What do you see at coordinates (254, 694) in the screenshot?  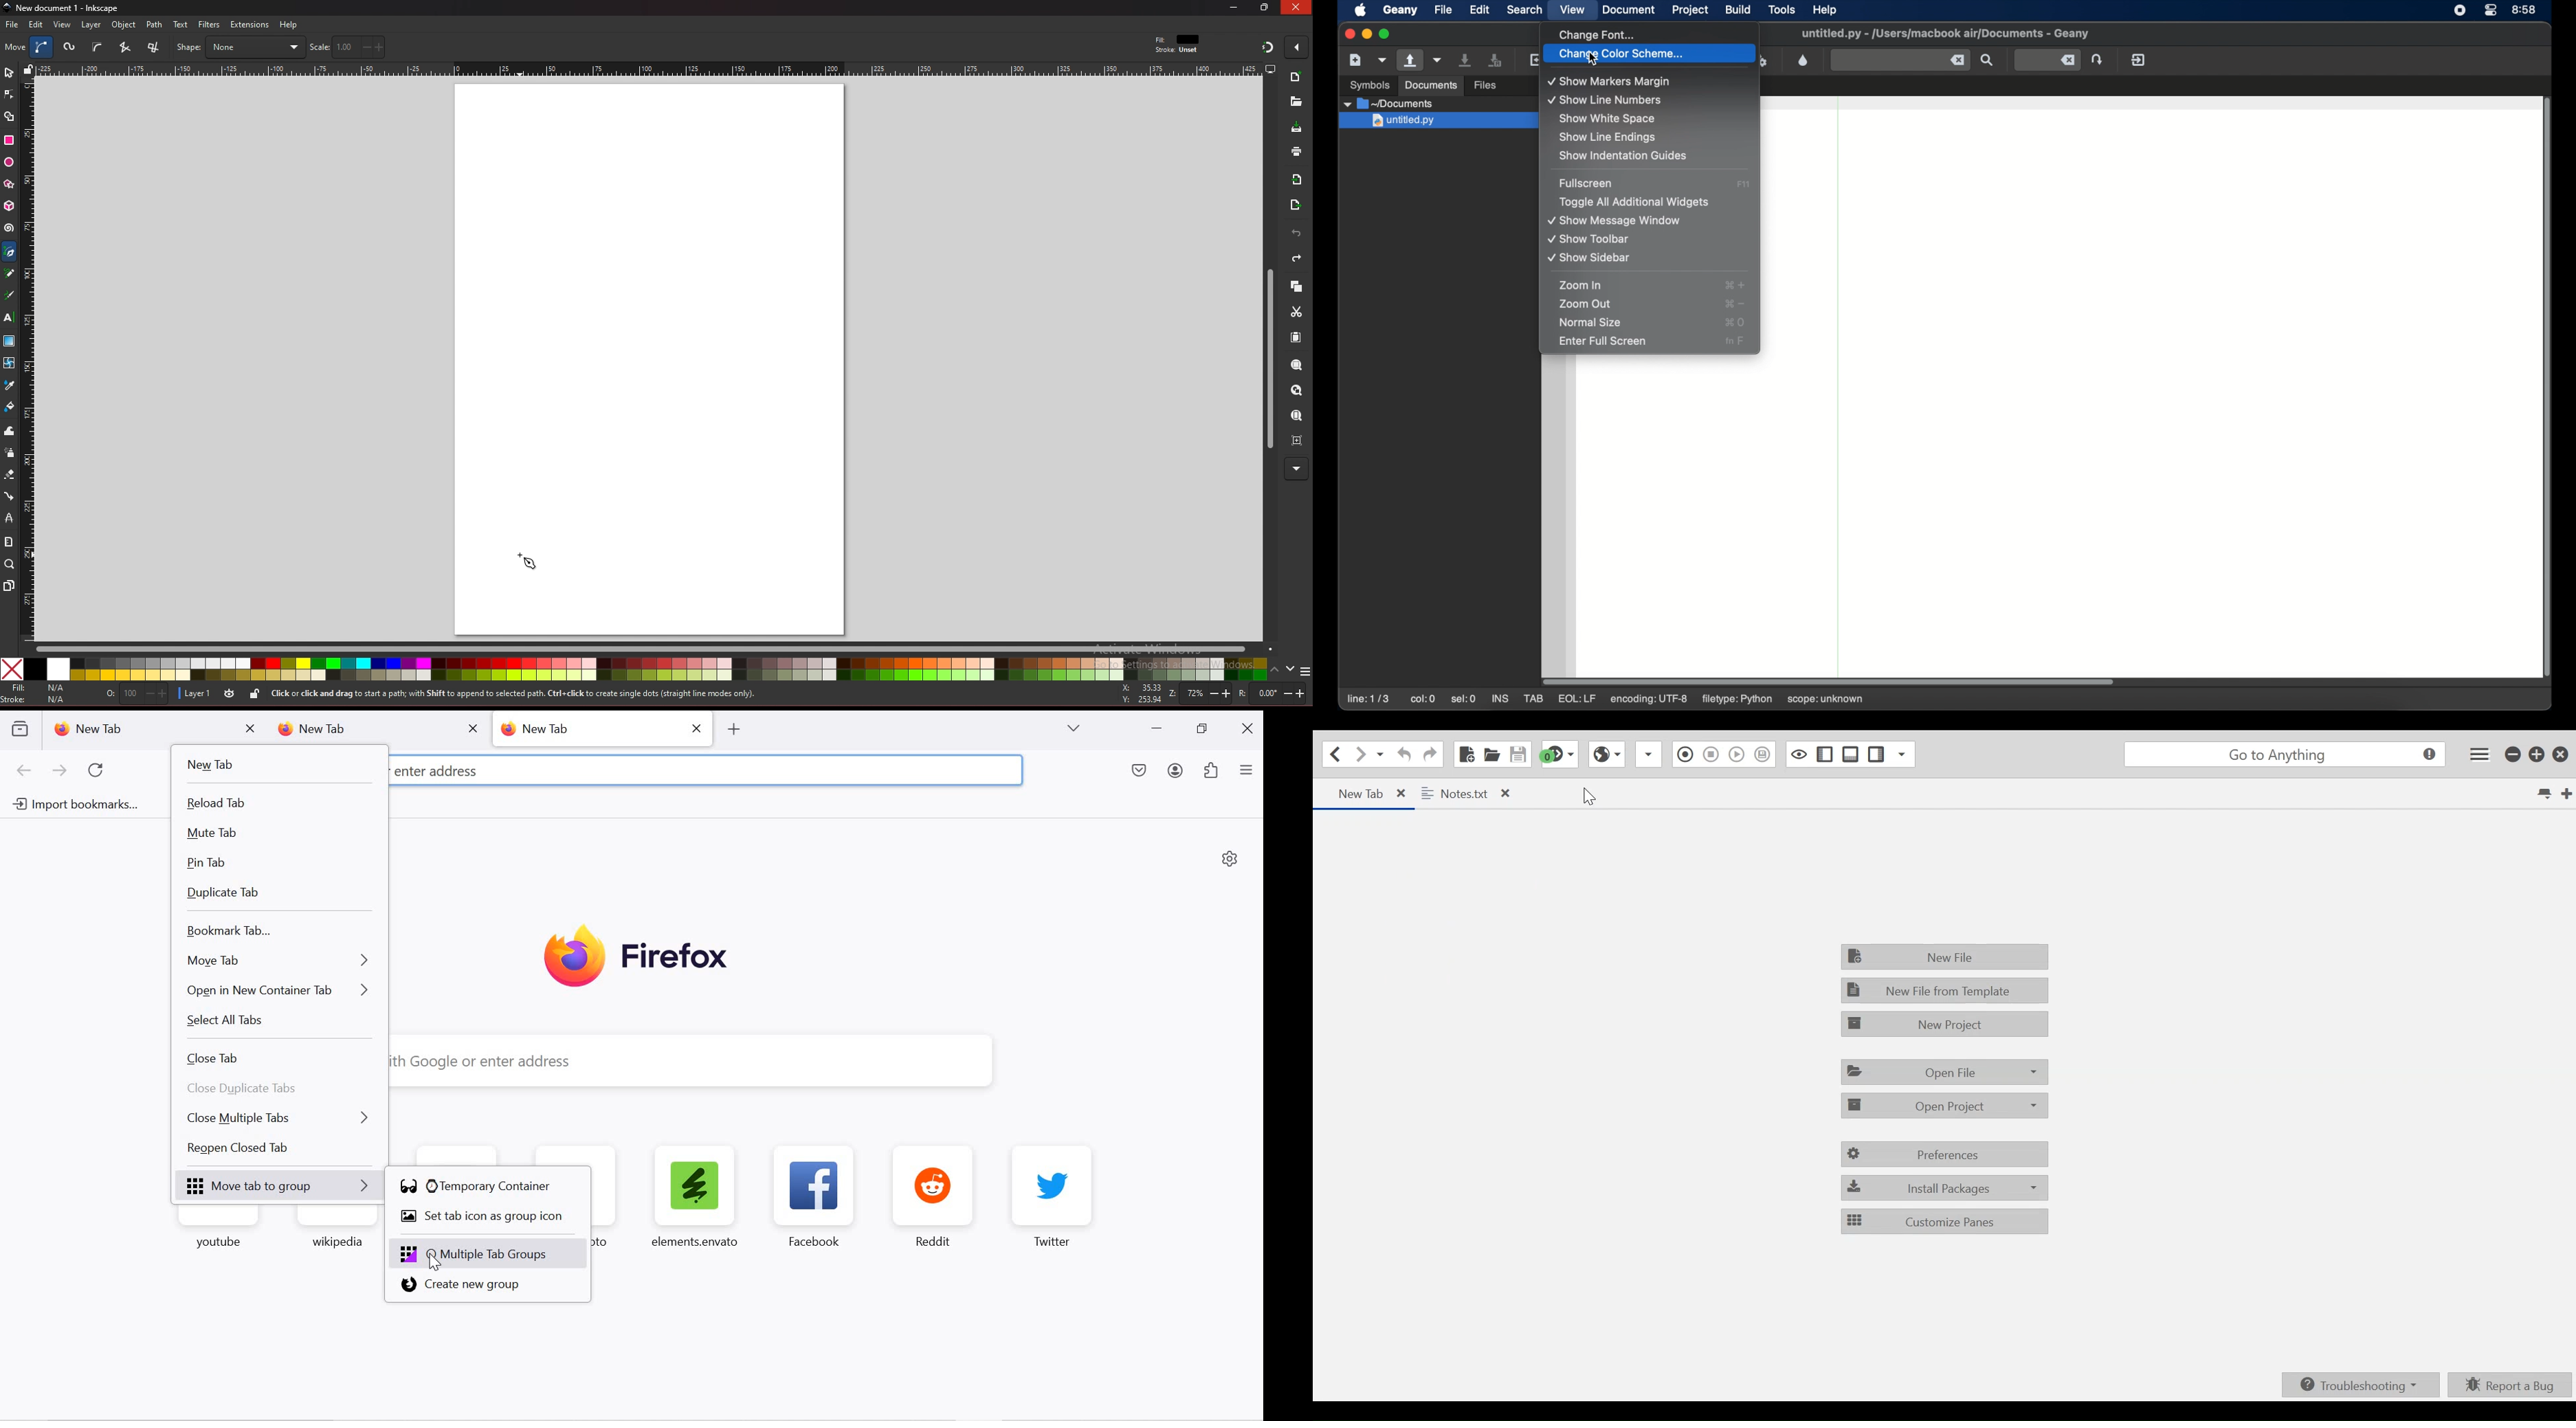 I see `lock` at bounding box center [254, 694].